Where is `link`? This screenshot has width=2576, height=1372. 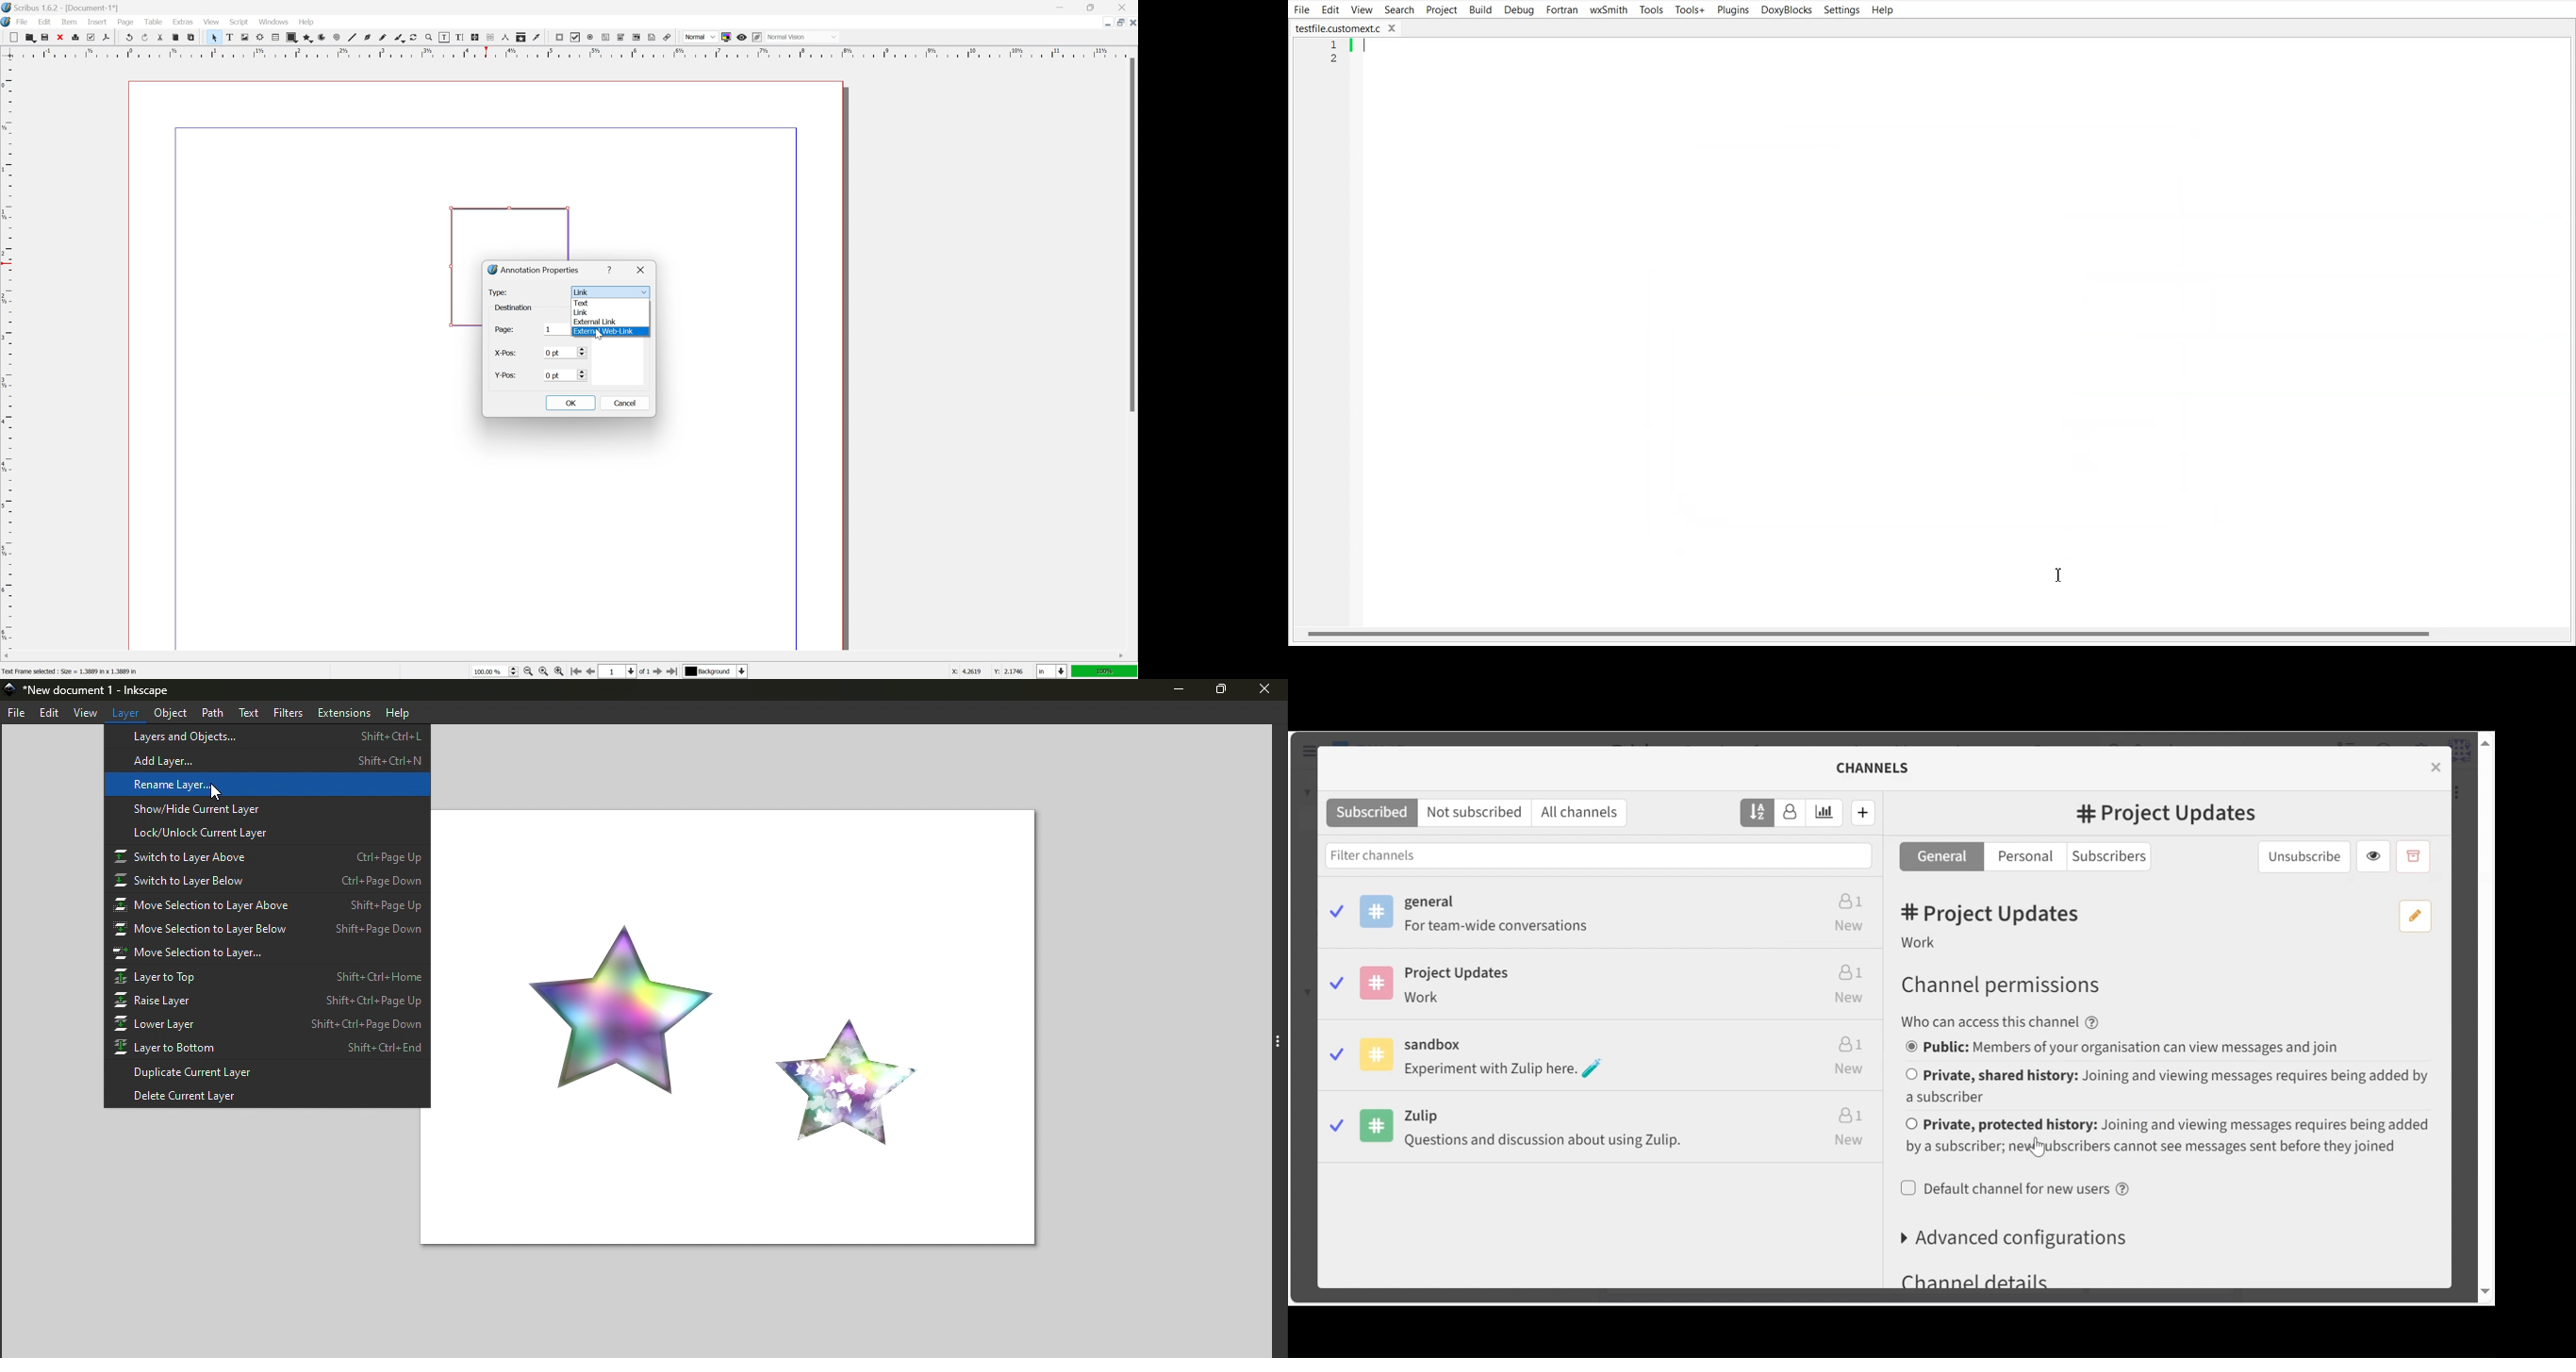 link is located at coordinates (581, 312).